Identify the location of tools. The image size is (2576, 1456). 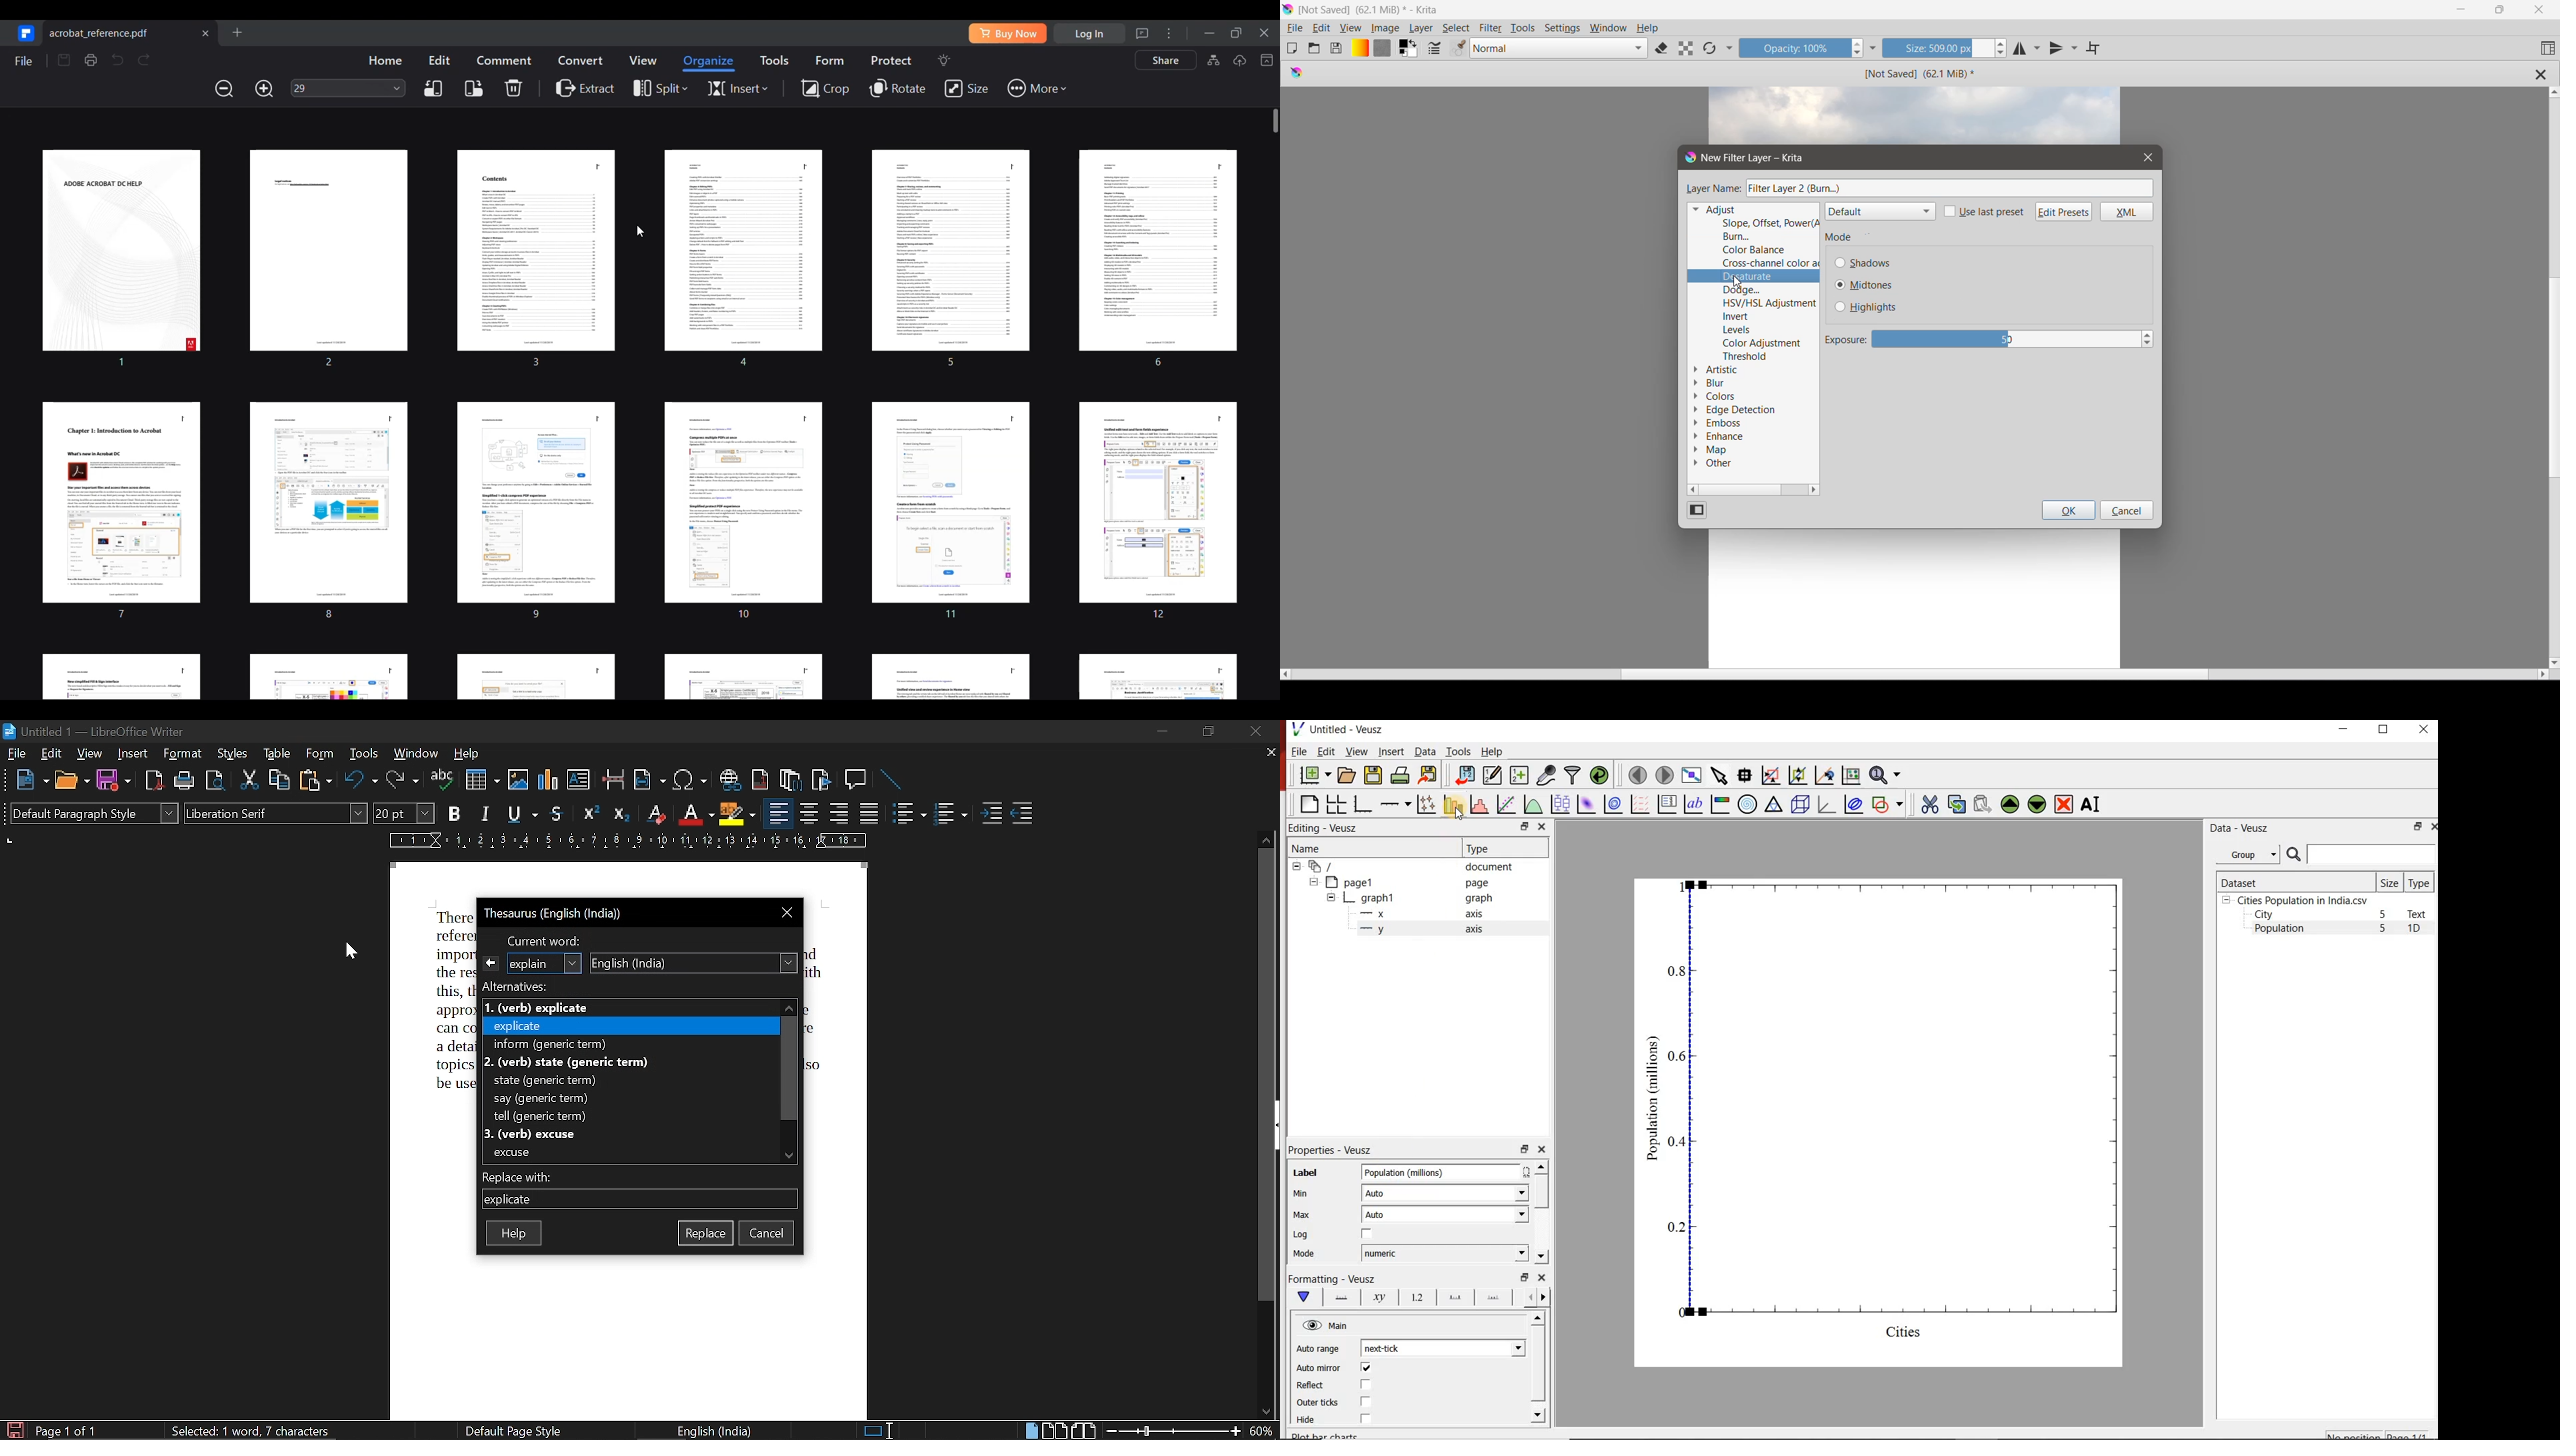
(365, 754).